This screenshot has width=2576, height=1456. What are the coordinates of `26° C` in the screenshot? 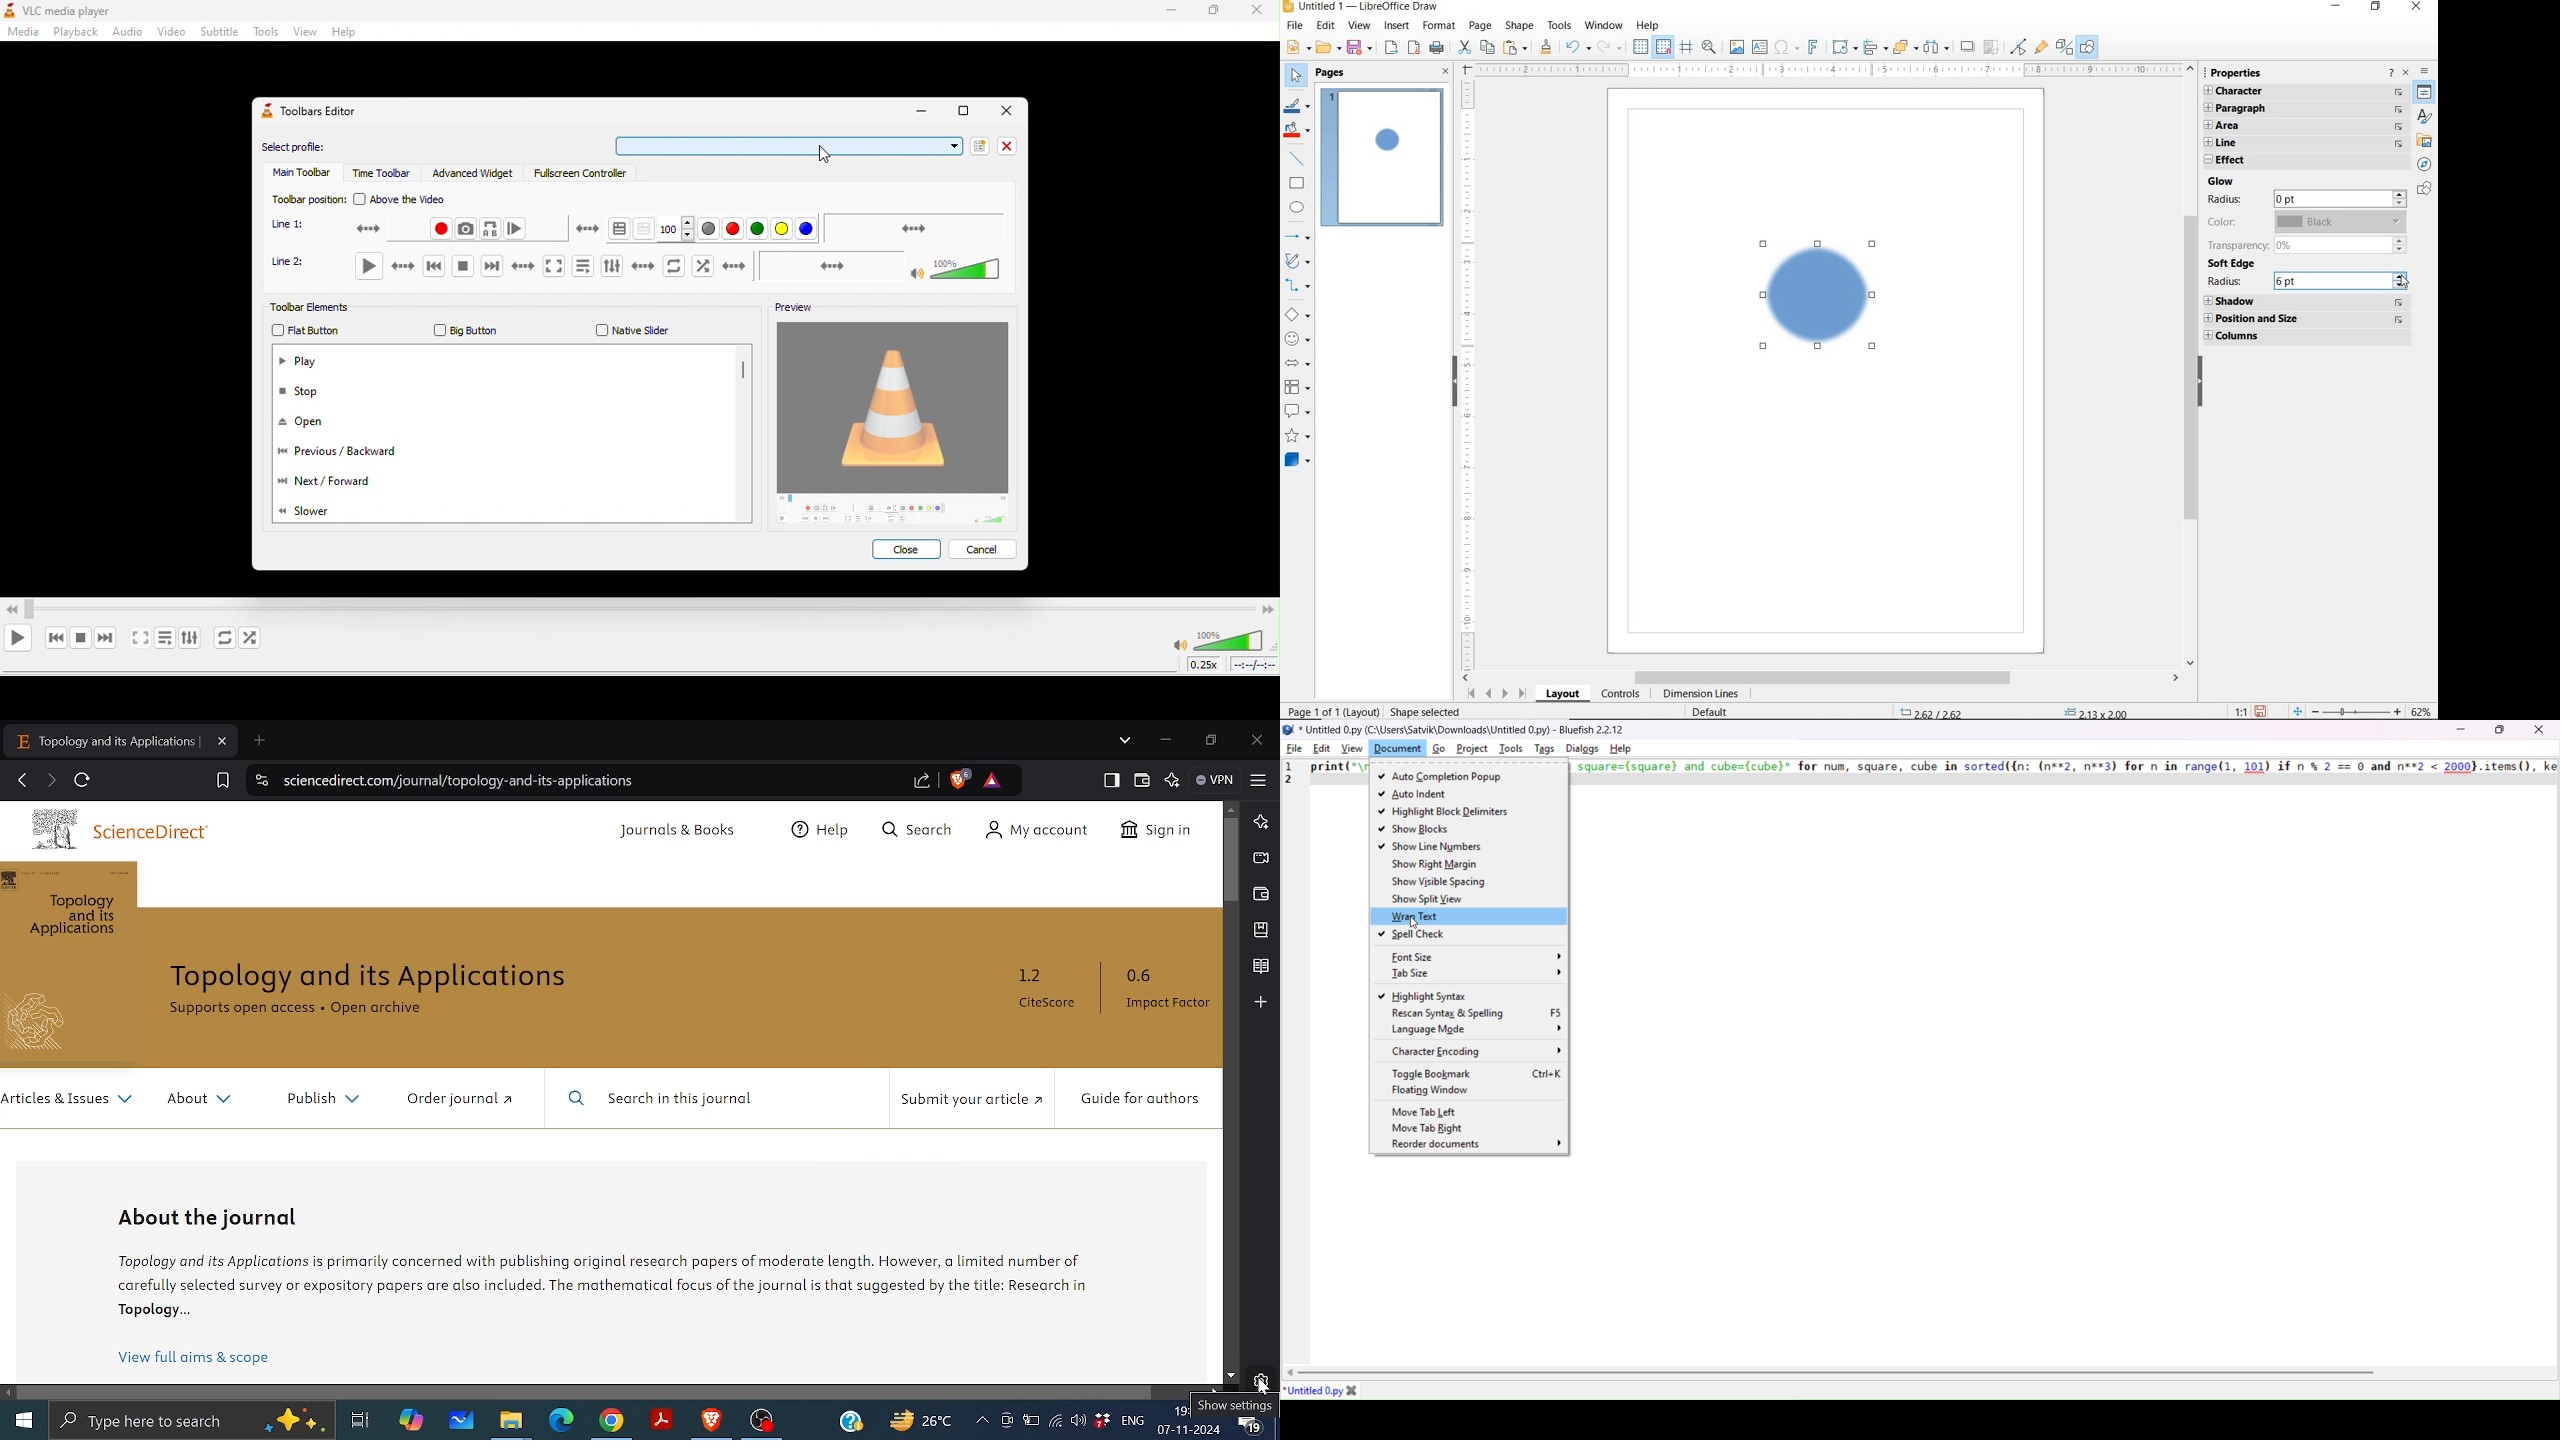 It's located at (915, 1421).